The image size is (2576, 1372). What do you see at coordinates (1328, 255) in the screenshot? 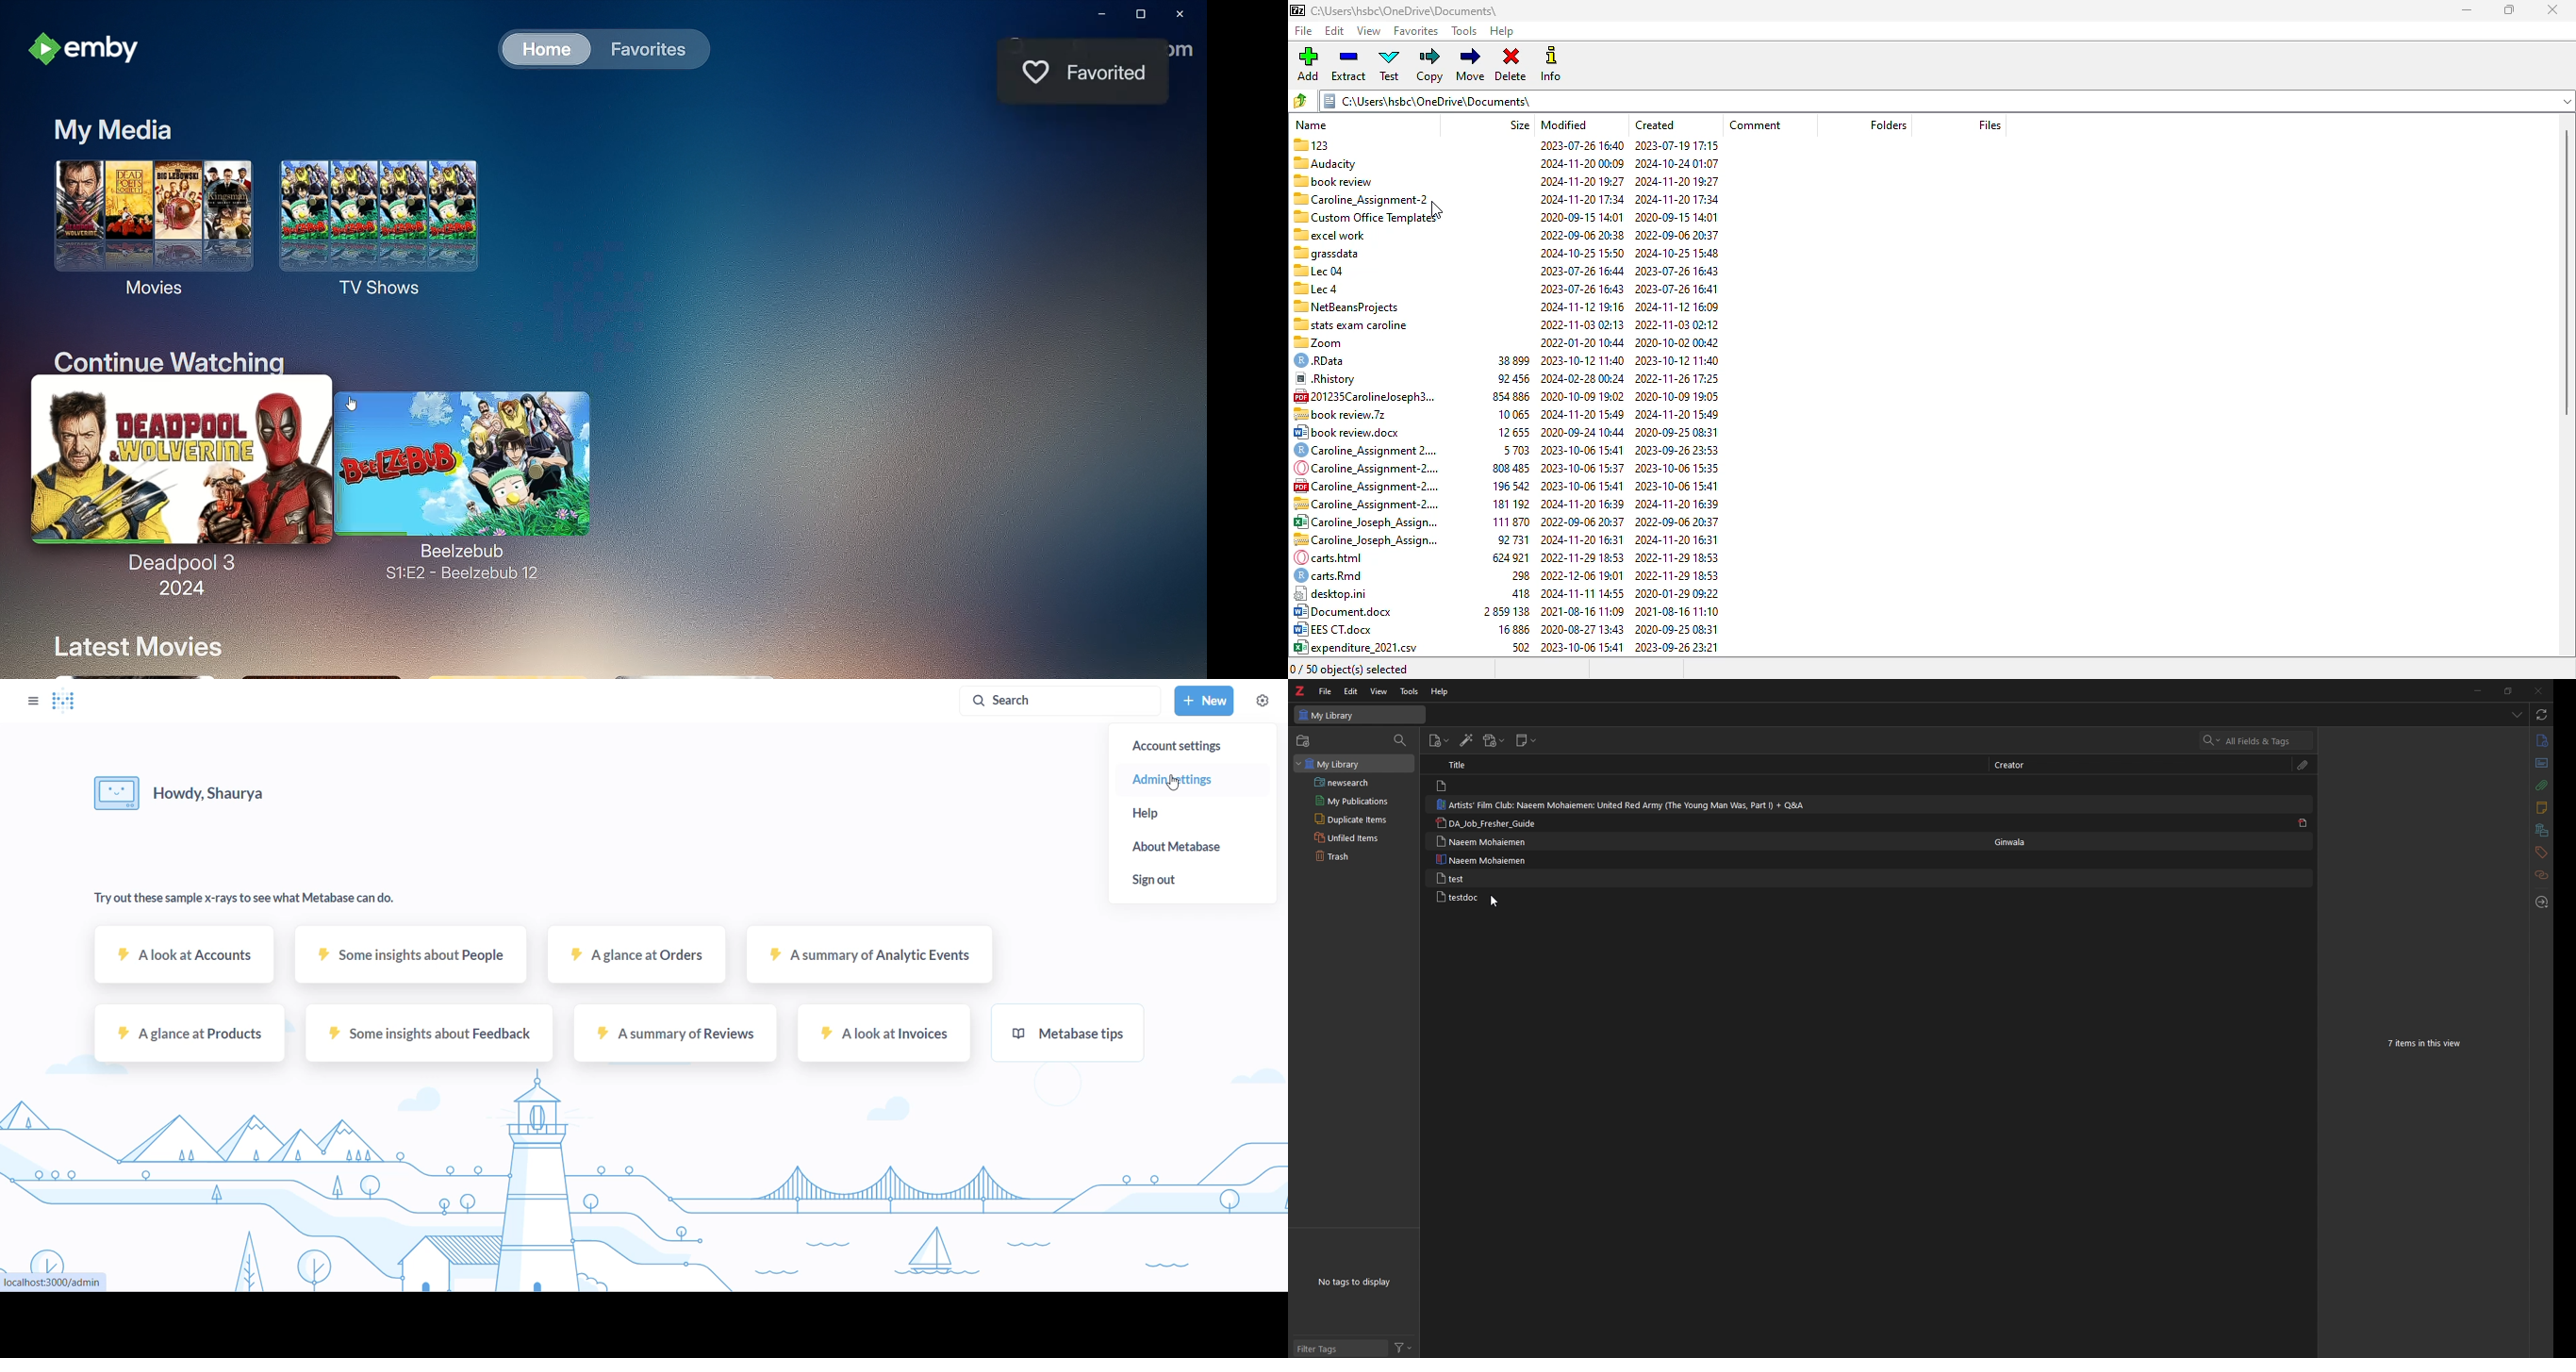
I see ` grassdata` at bounding box center [1328, 255].